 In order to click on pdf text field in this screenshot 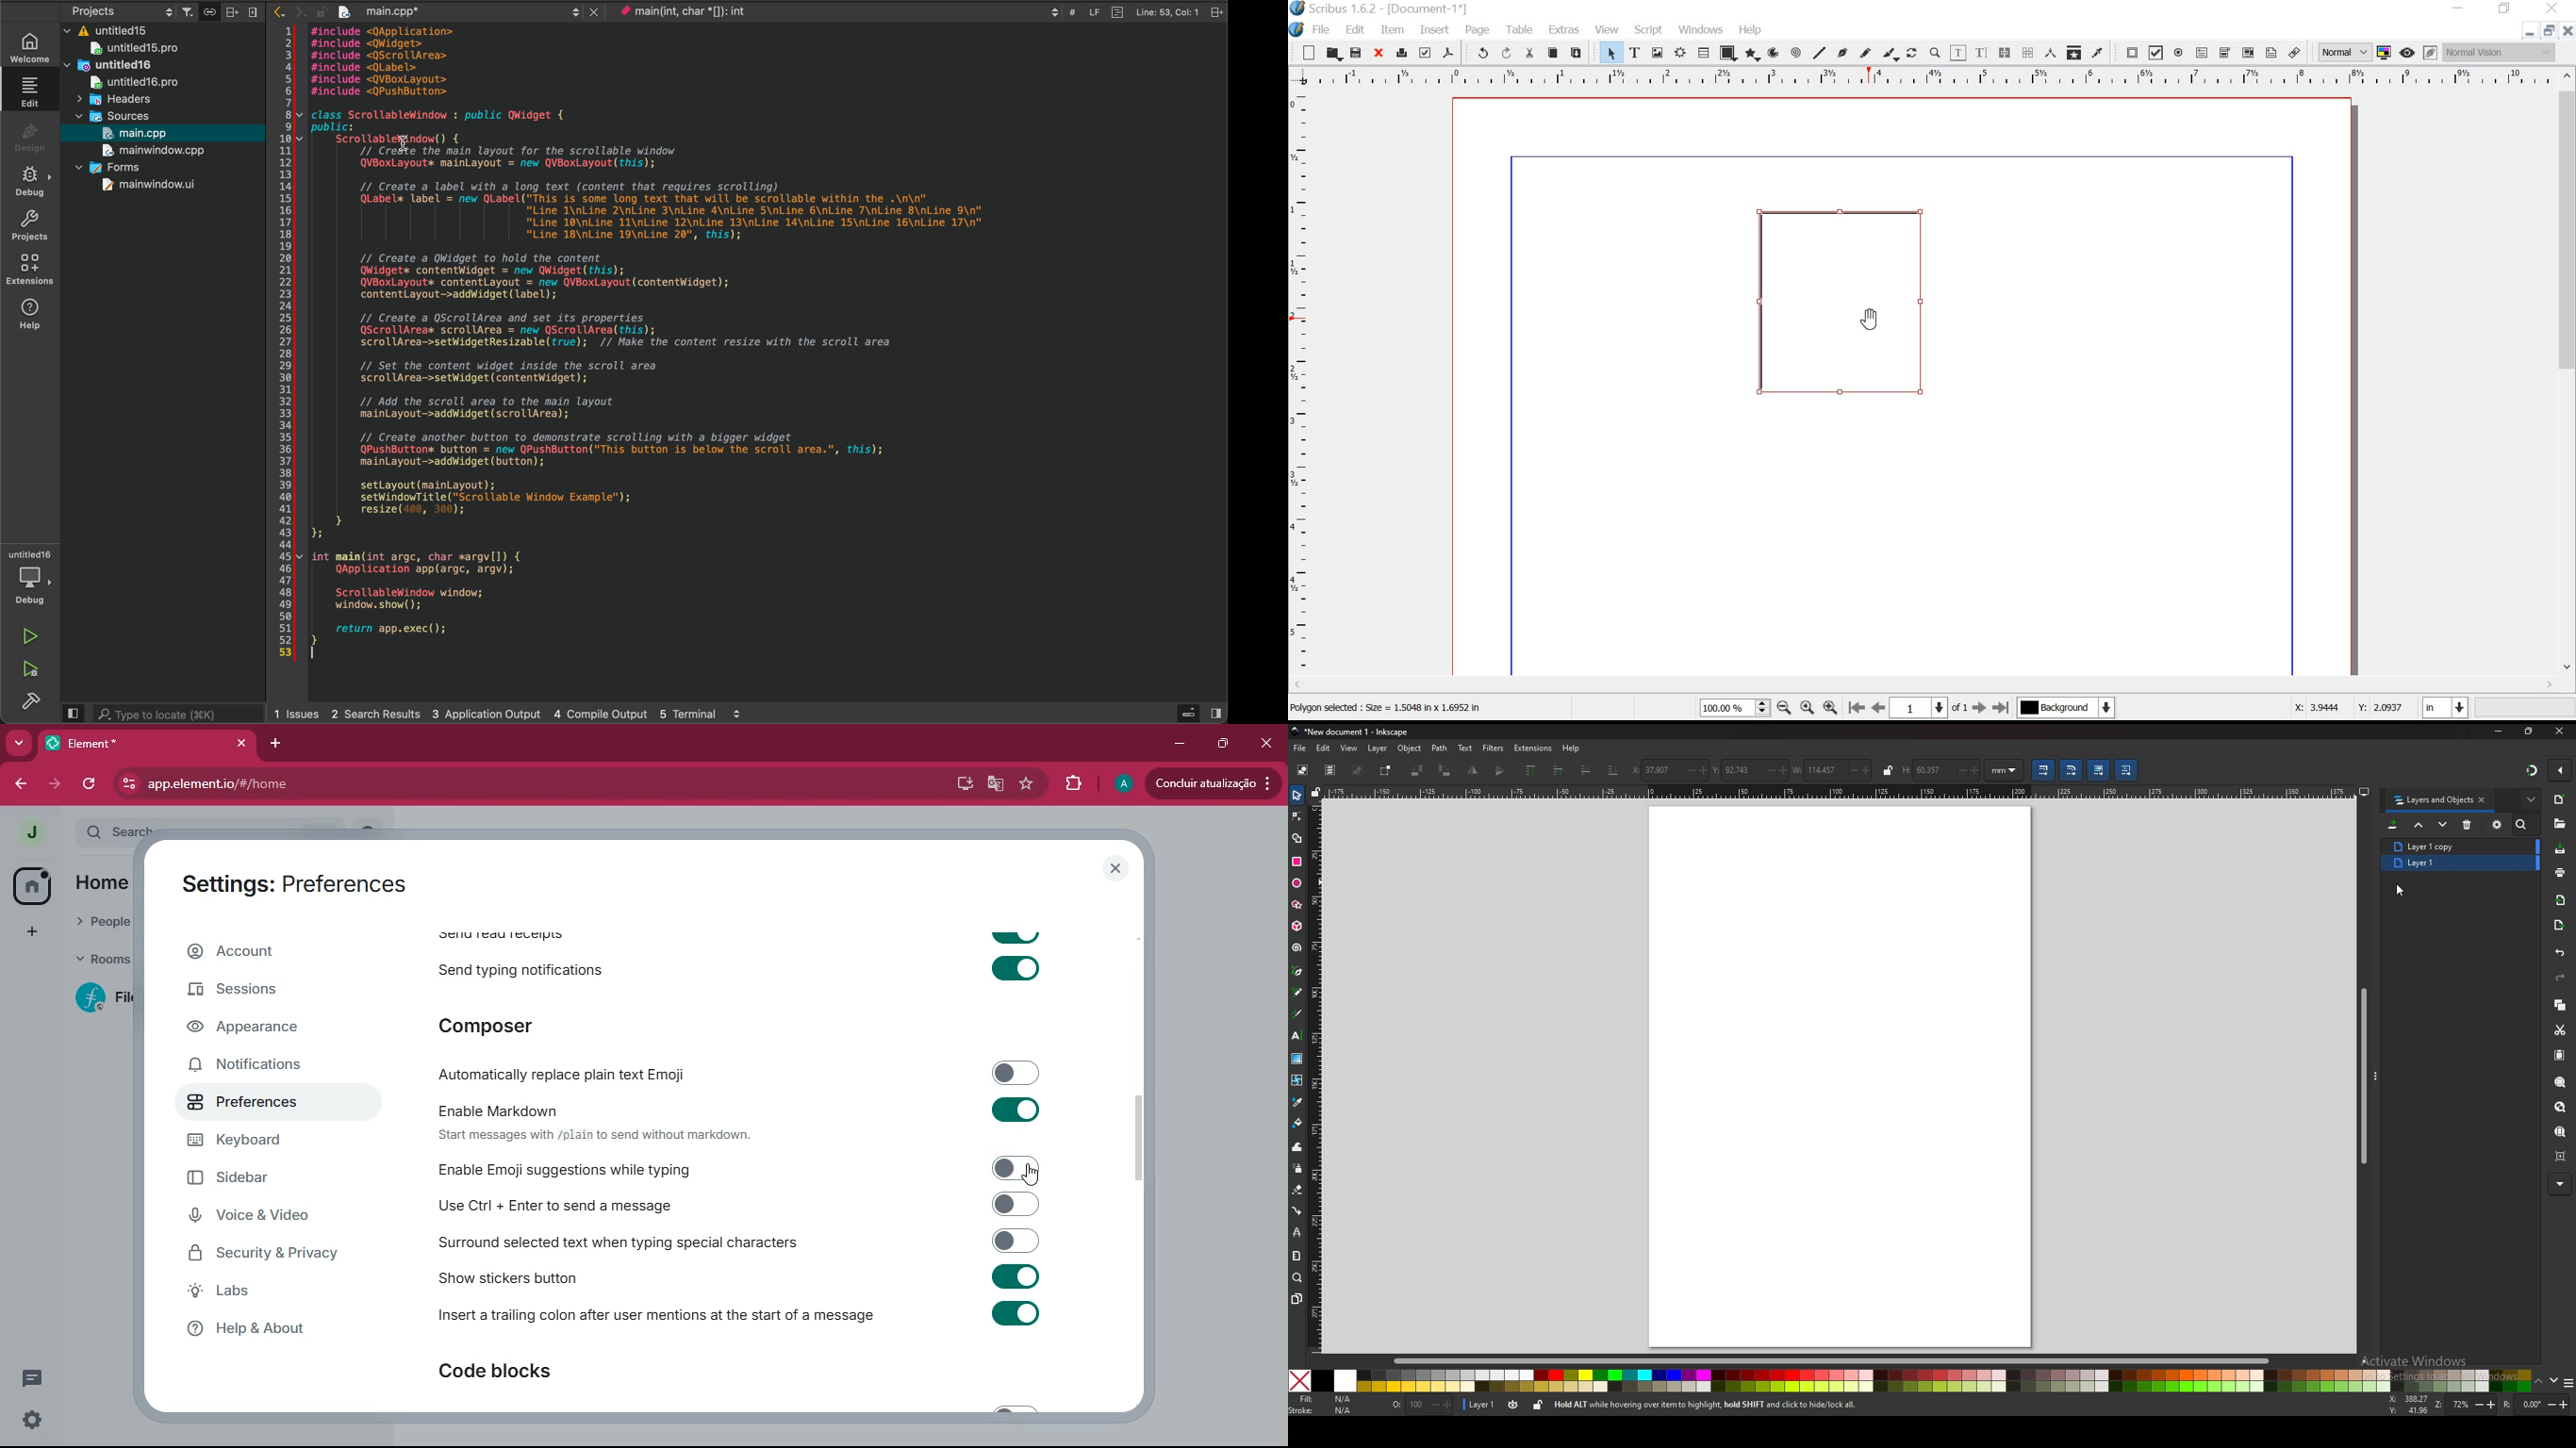, I will do `click(2203, 52)`.